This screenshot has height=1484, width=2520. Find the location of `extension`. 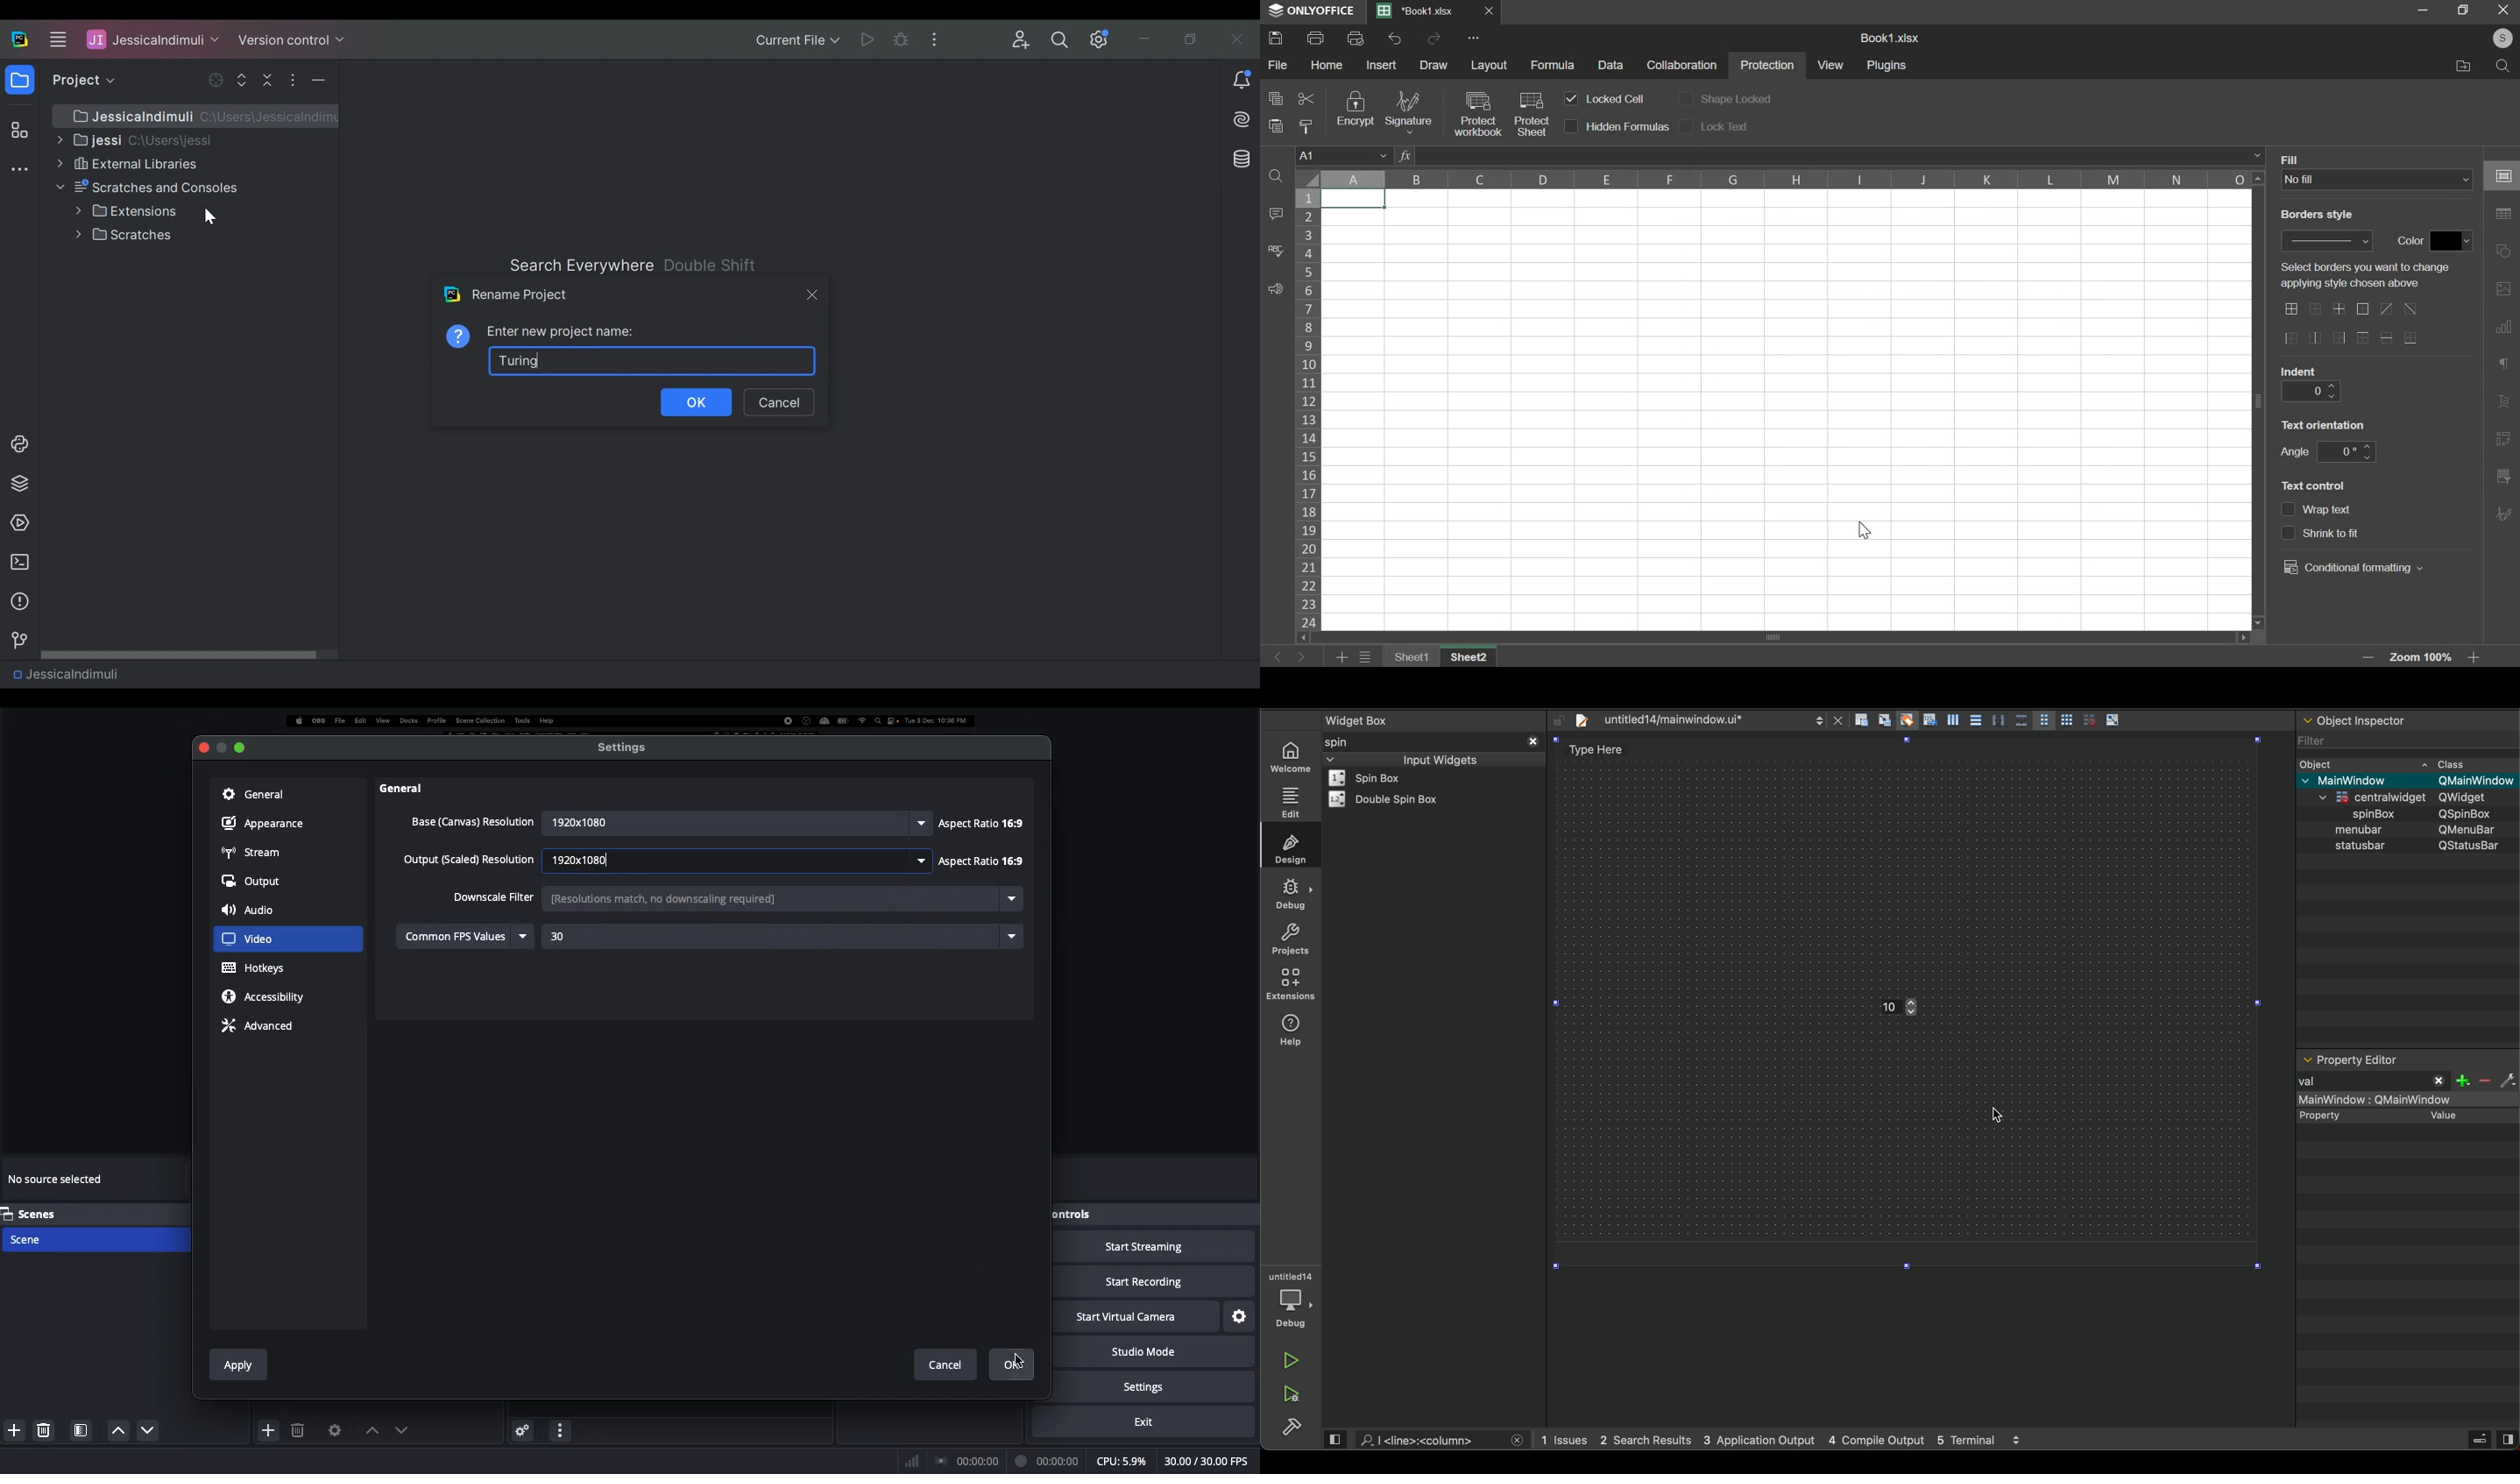

extension is located at coordinates (1291, 985).